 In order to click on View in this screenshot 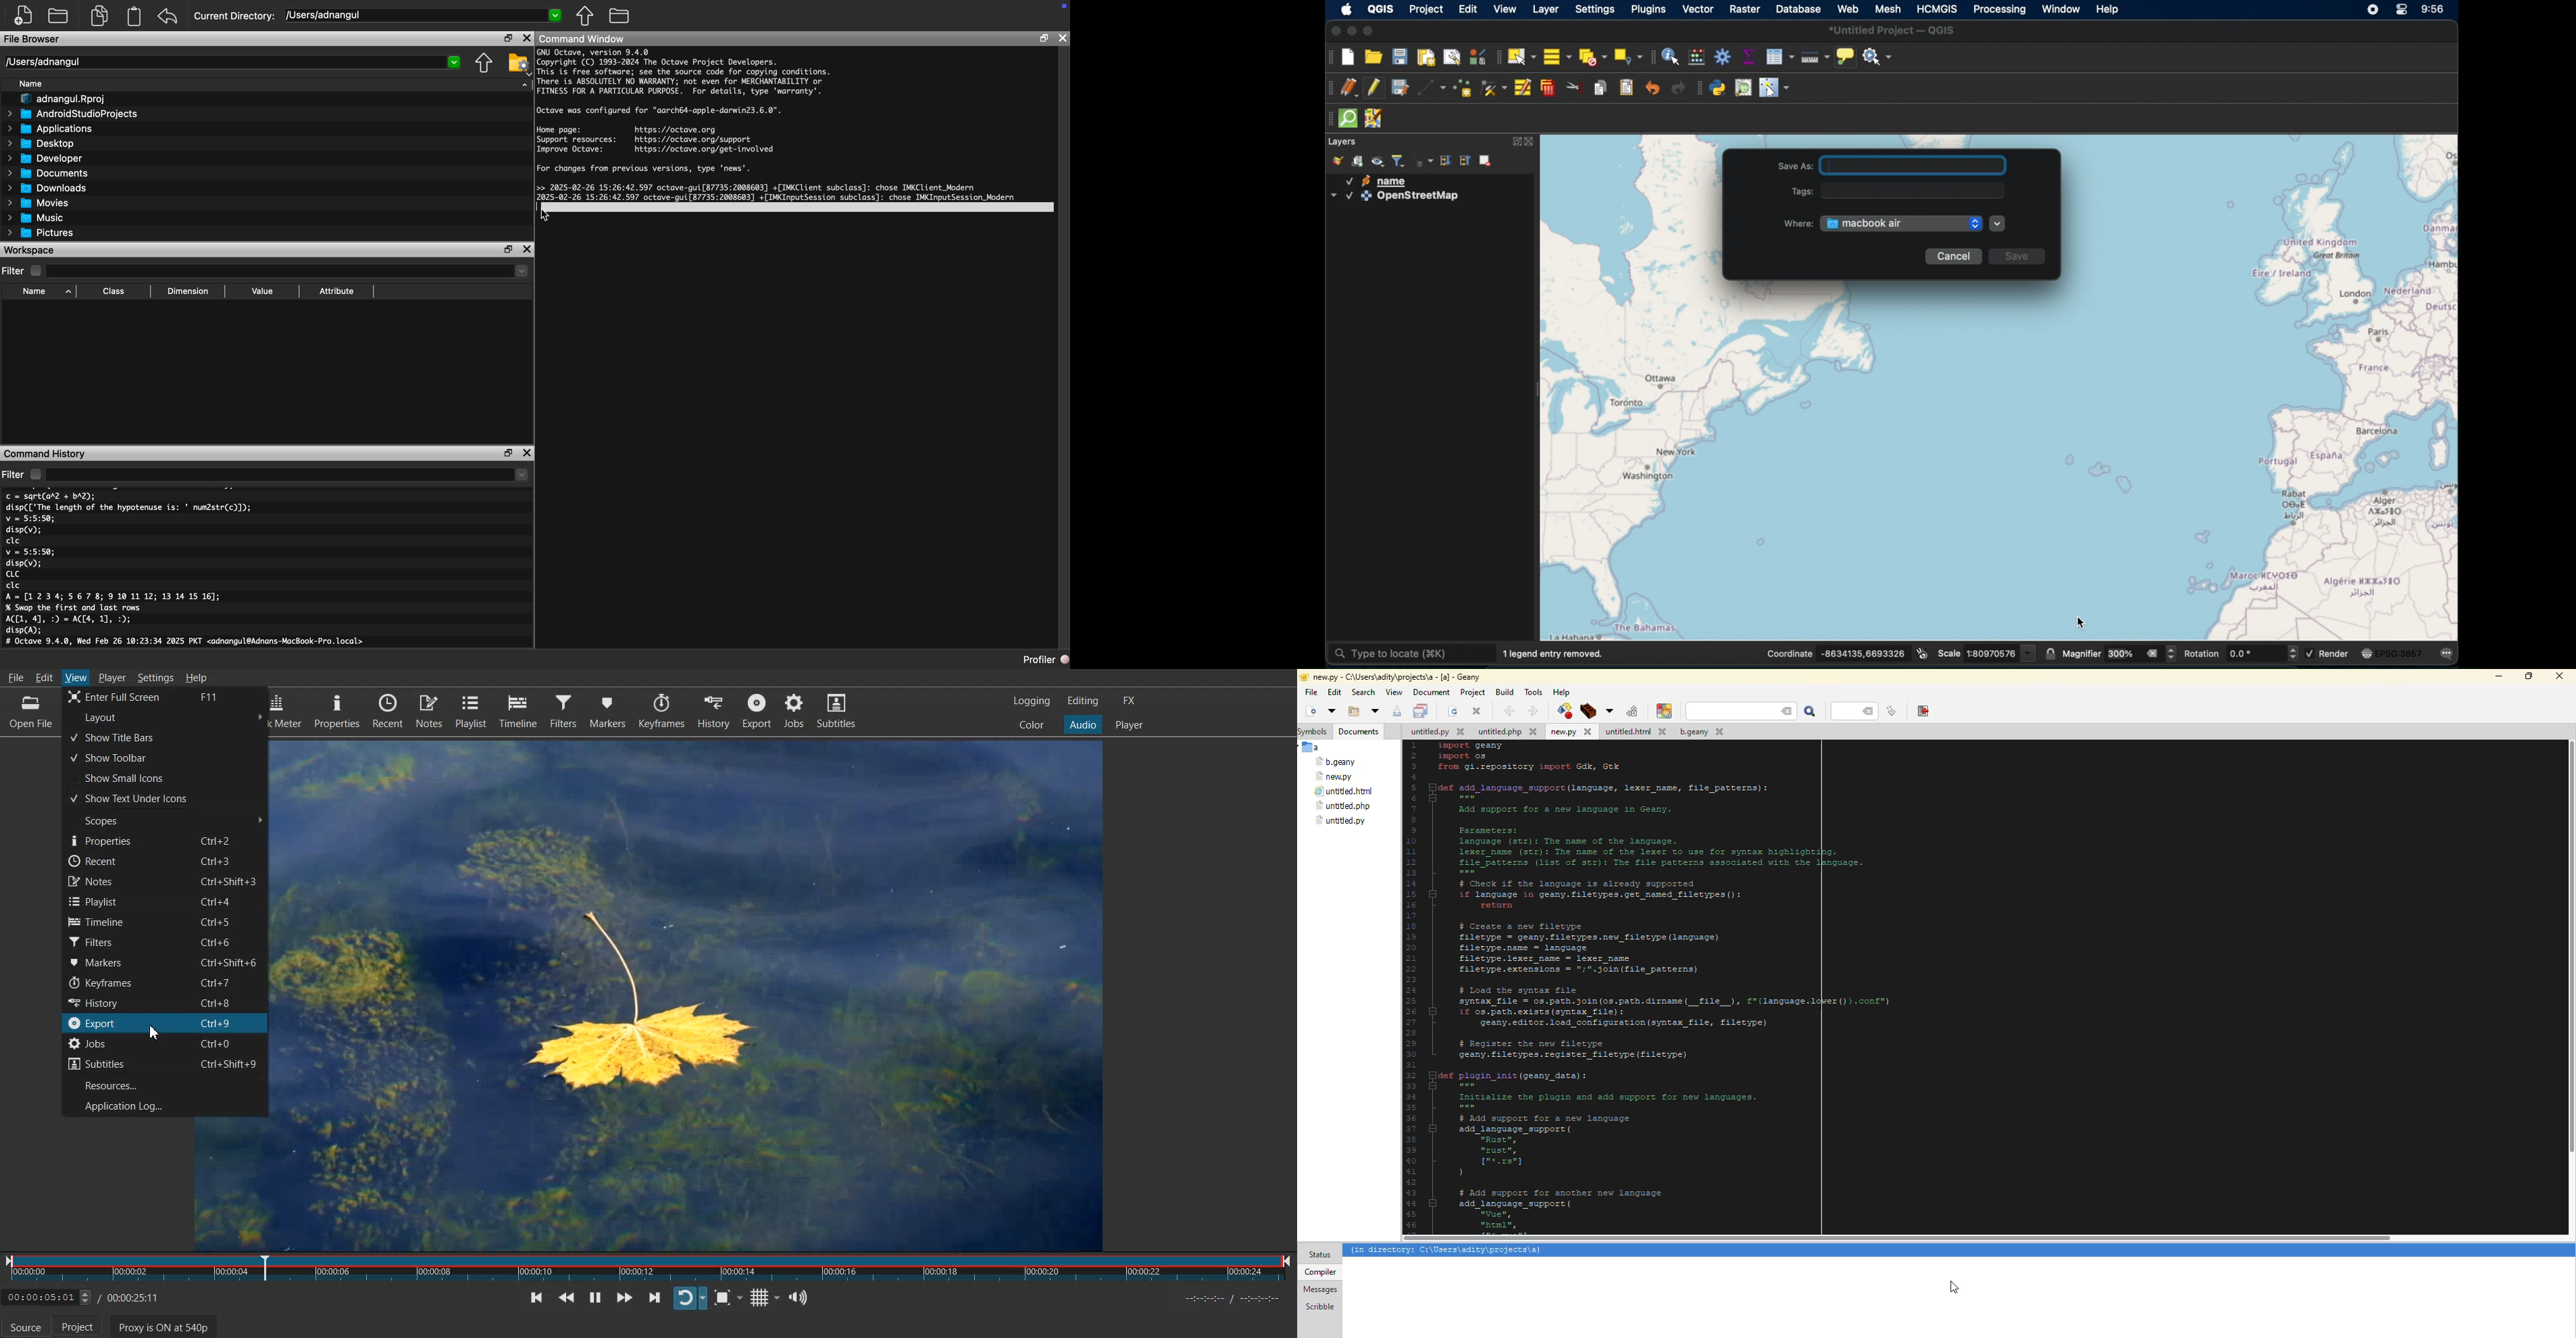, I will do `click(77, 676)`.